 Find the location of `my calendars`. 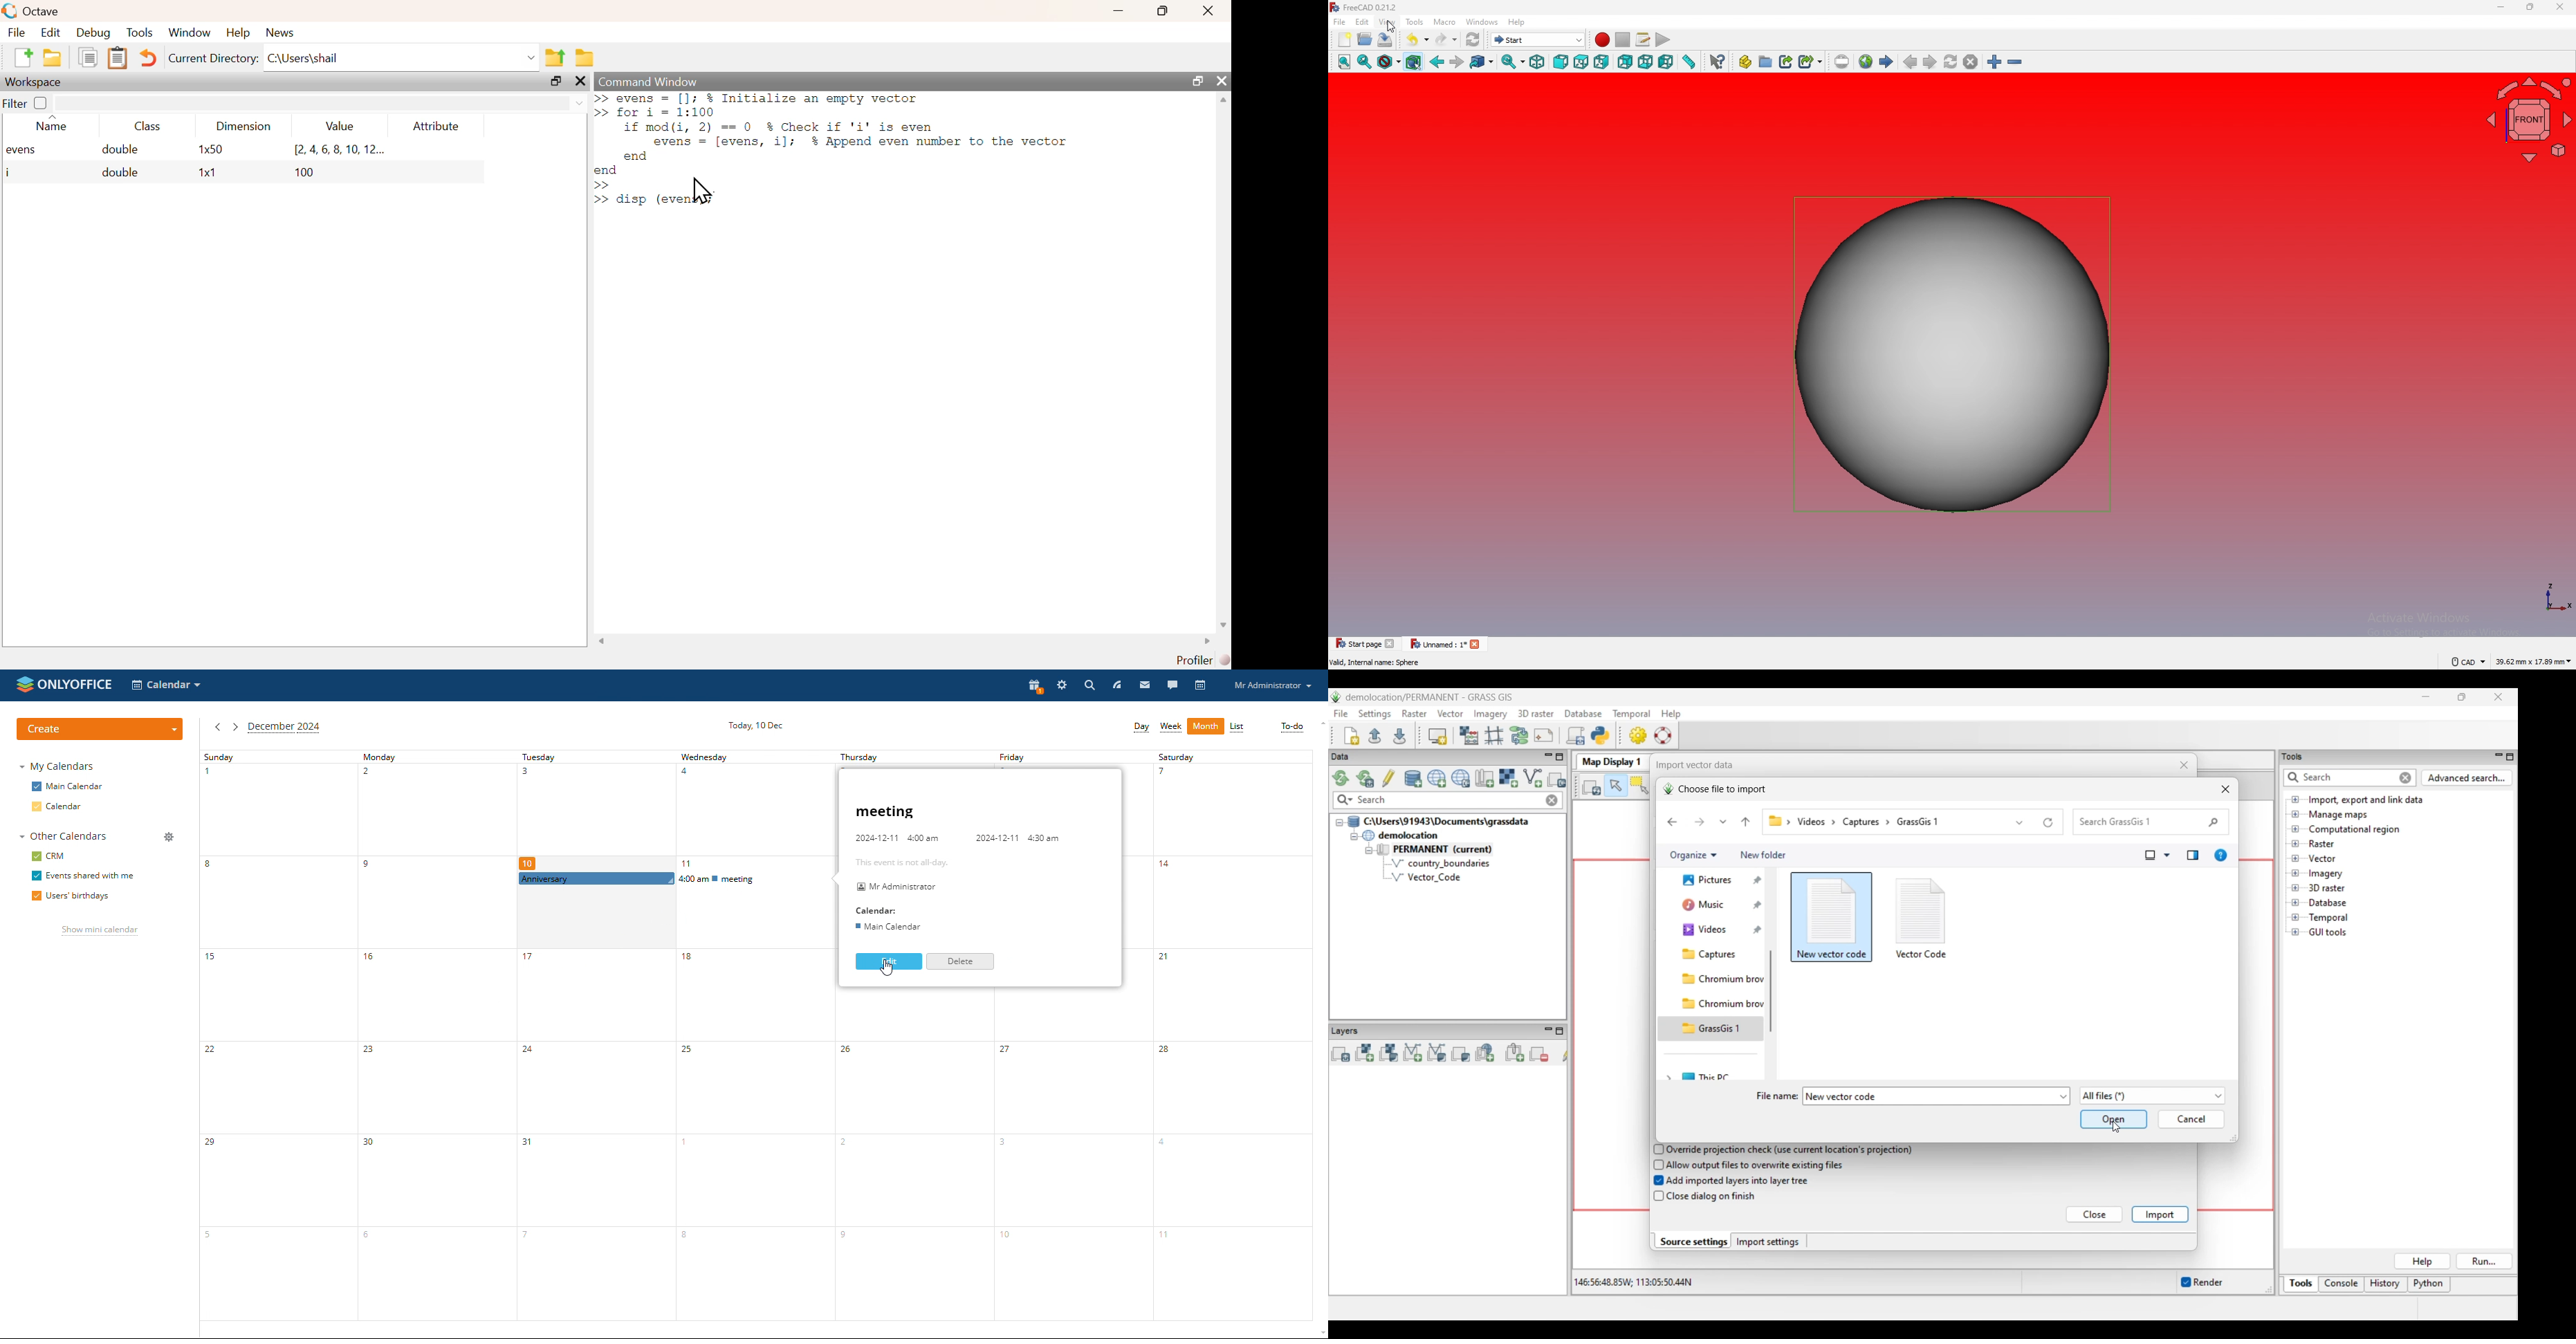

my calendars is located at coordinates (58, 767).